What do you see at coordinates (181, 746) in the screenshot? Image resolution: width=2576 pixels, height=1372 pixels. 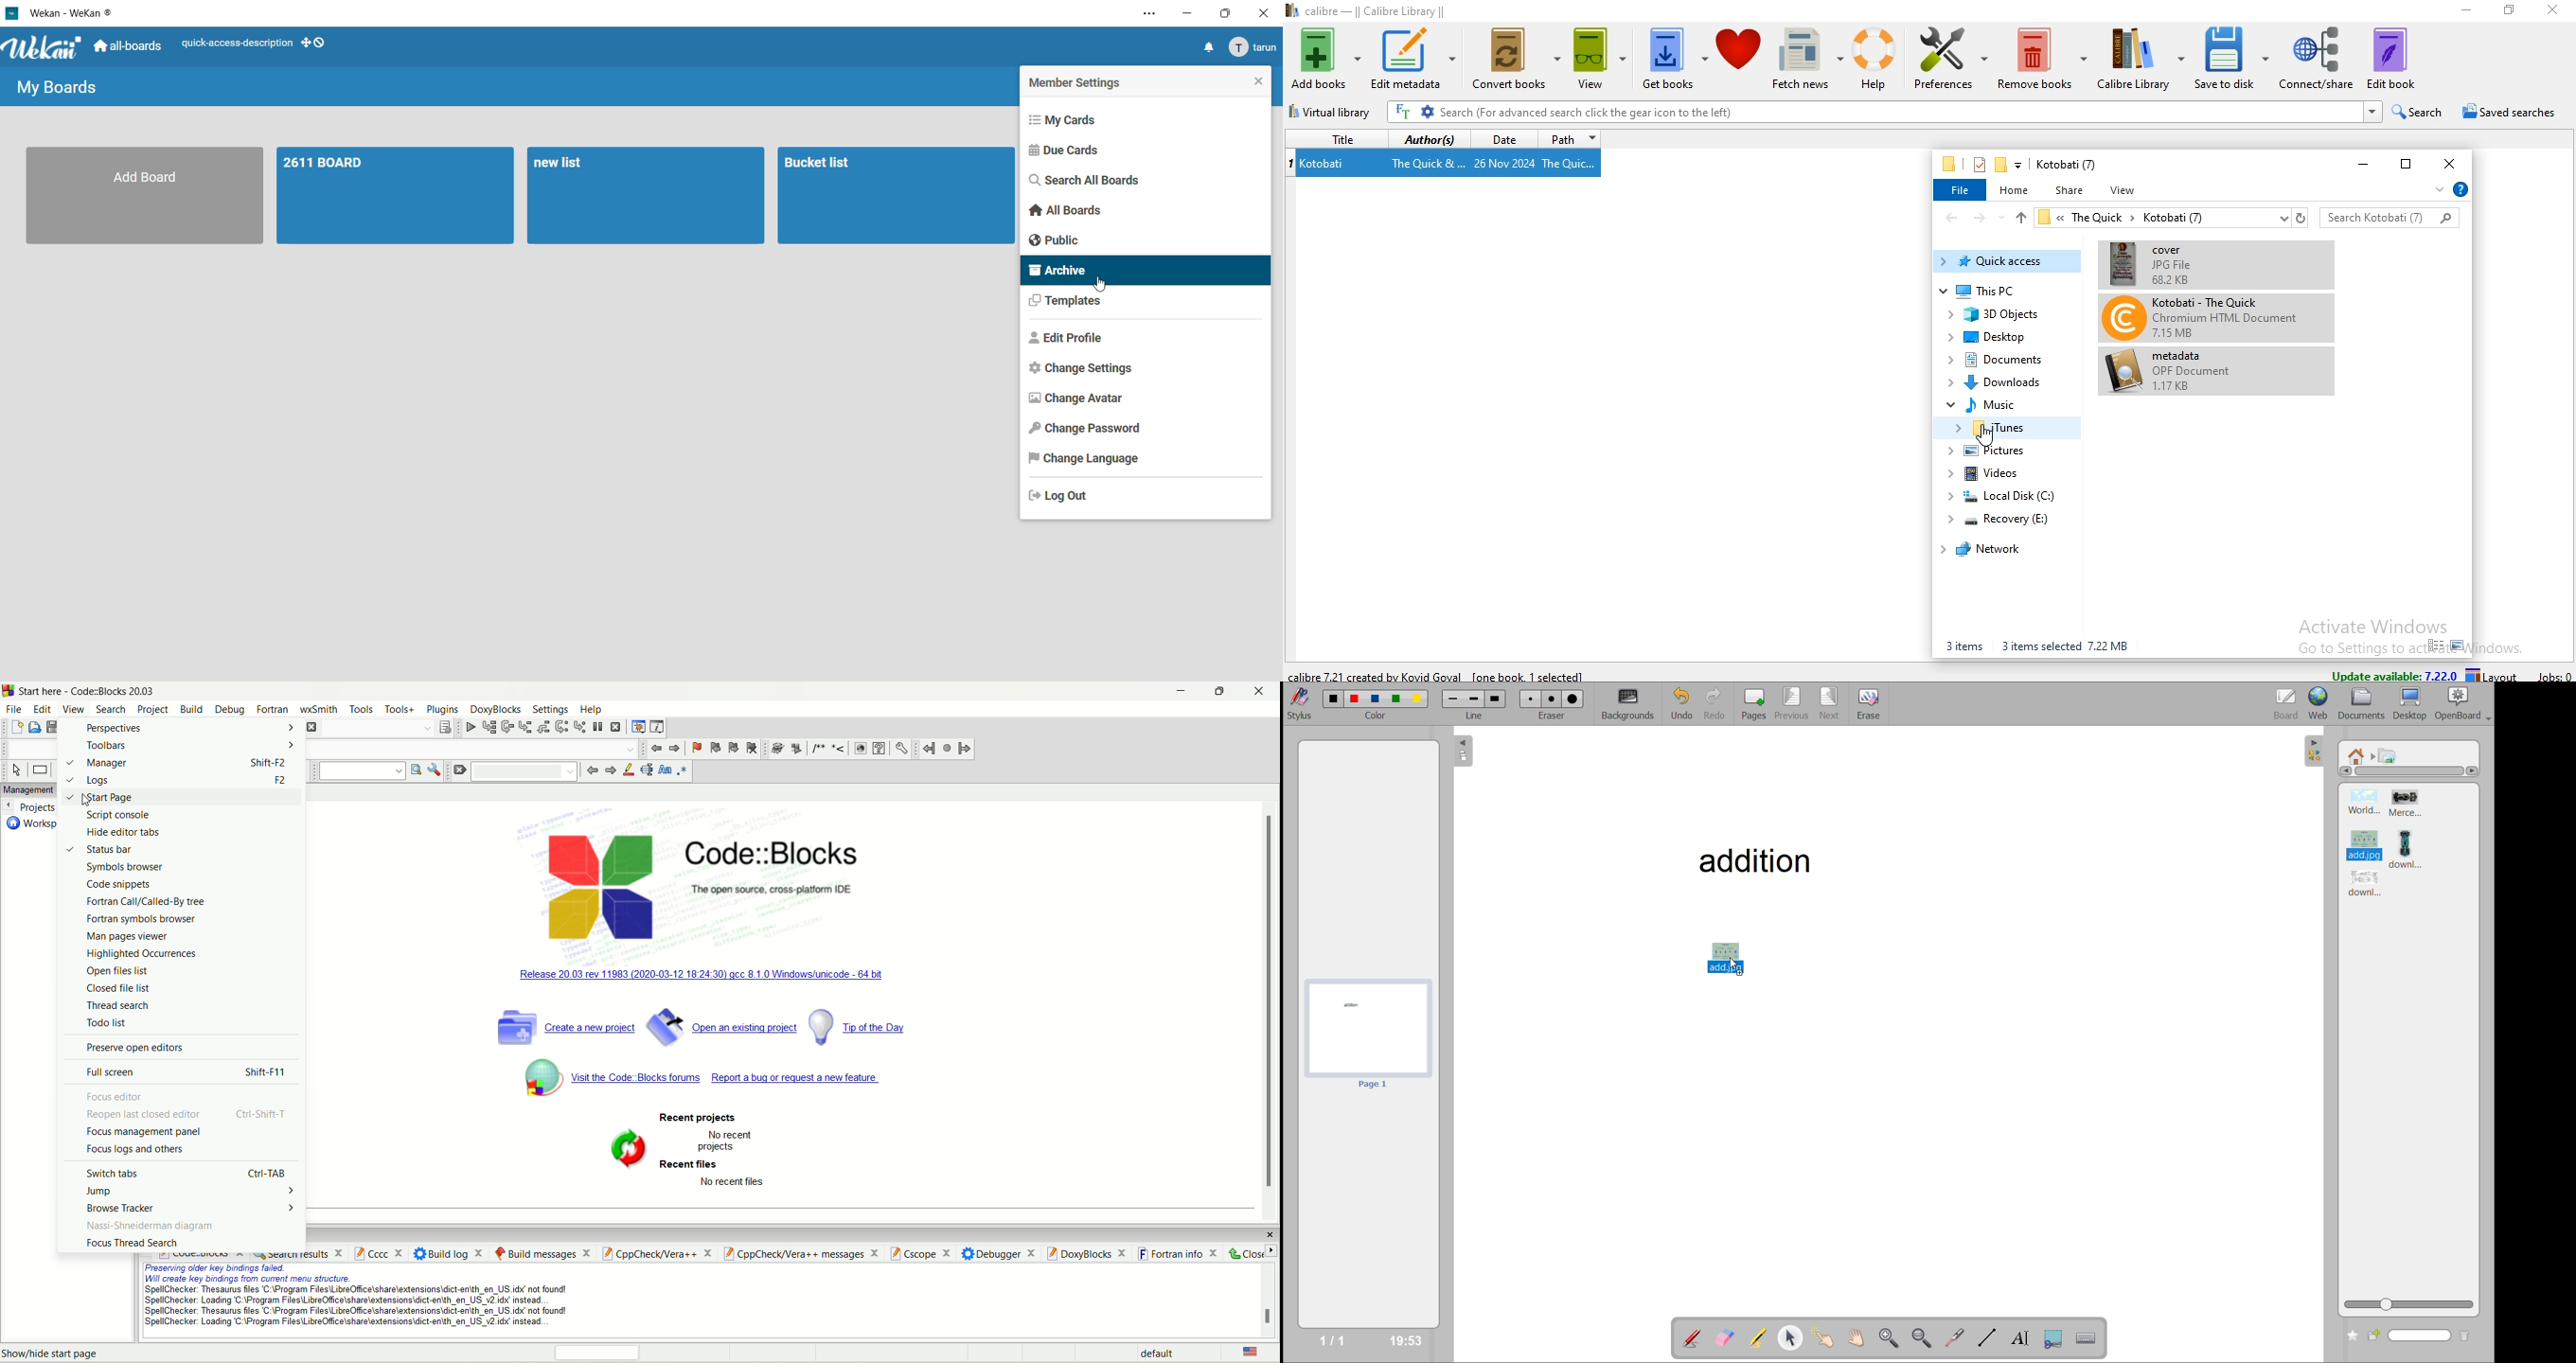 I see `toolbars` at bounding box center [181, 746].